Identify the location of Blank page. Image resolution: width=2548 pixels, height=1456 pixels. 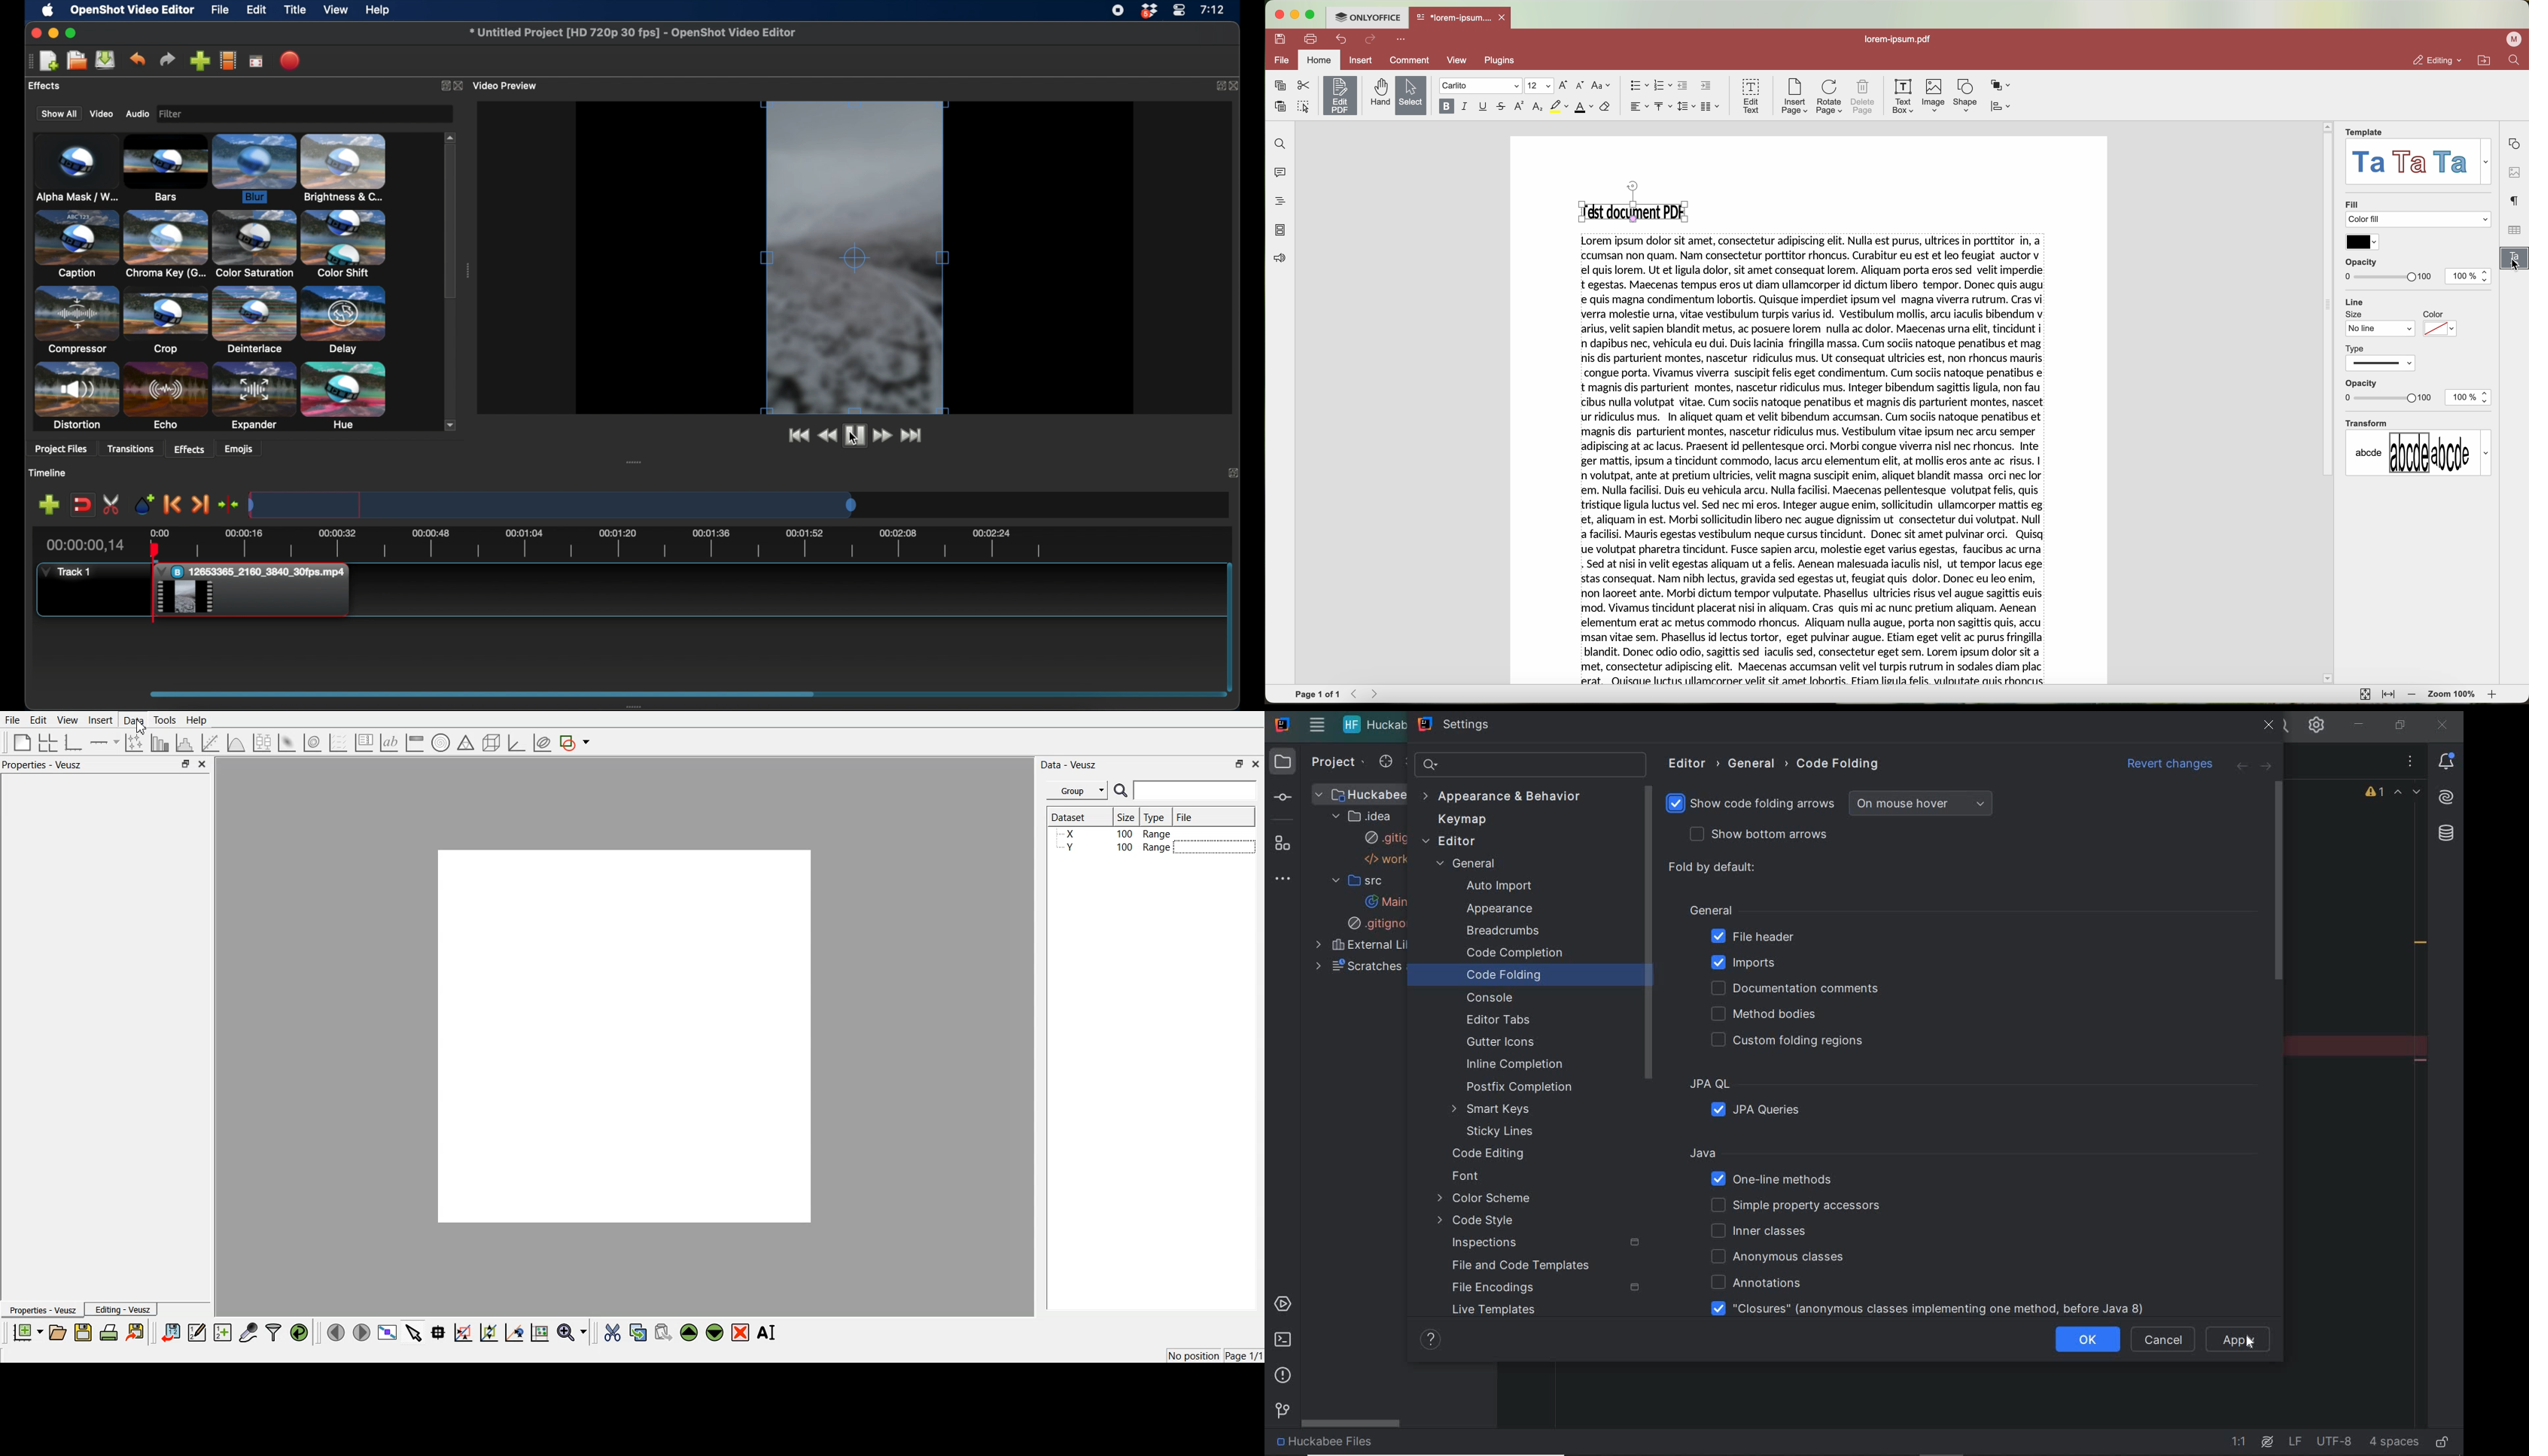
(22, 742).